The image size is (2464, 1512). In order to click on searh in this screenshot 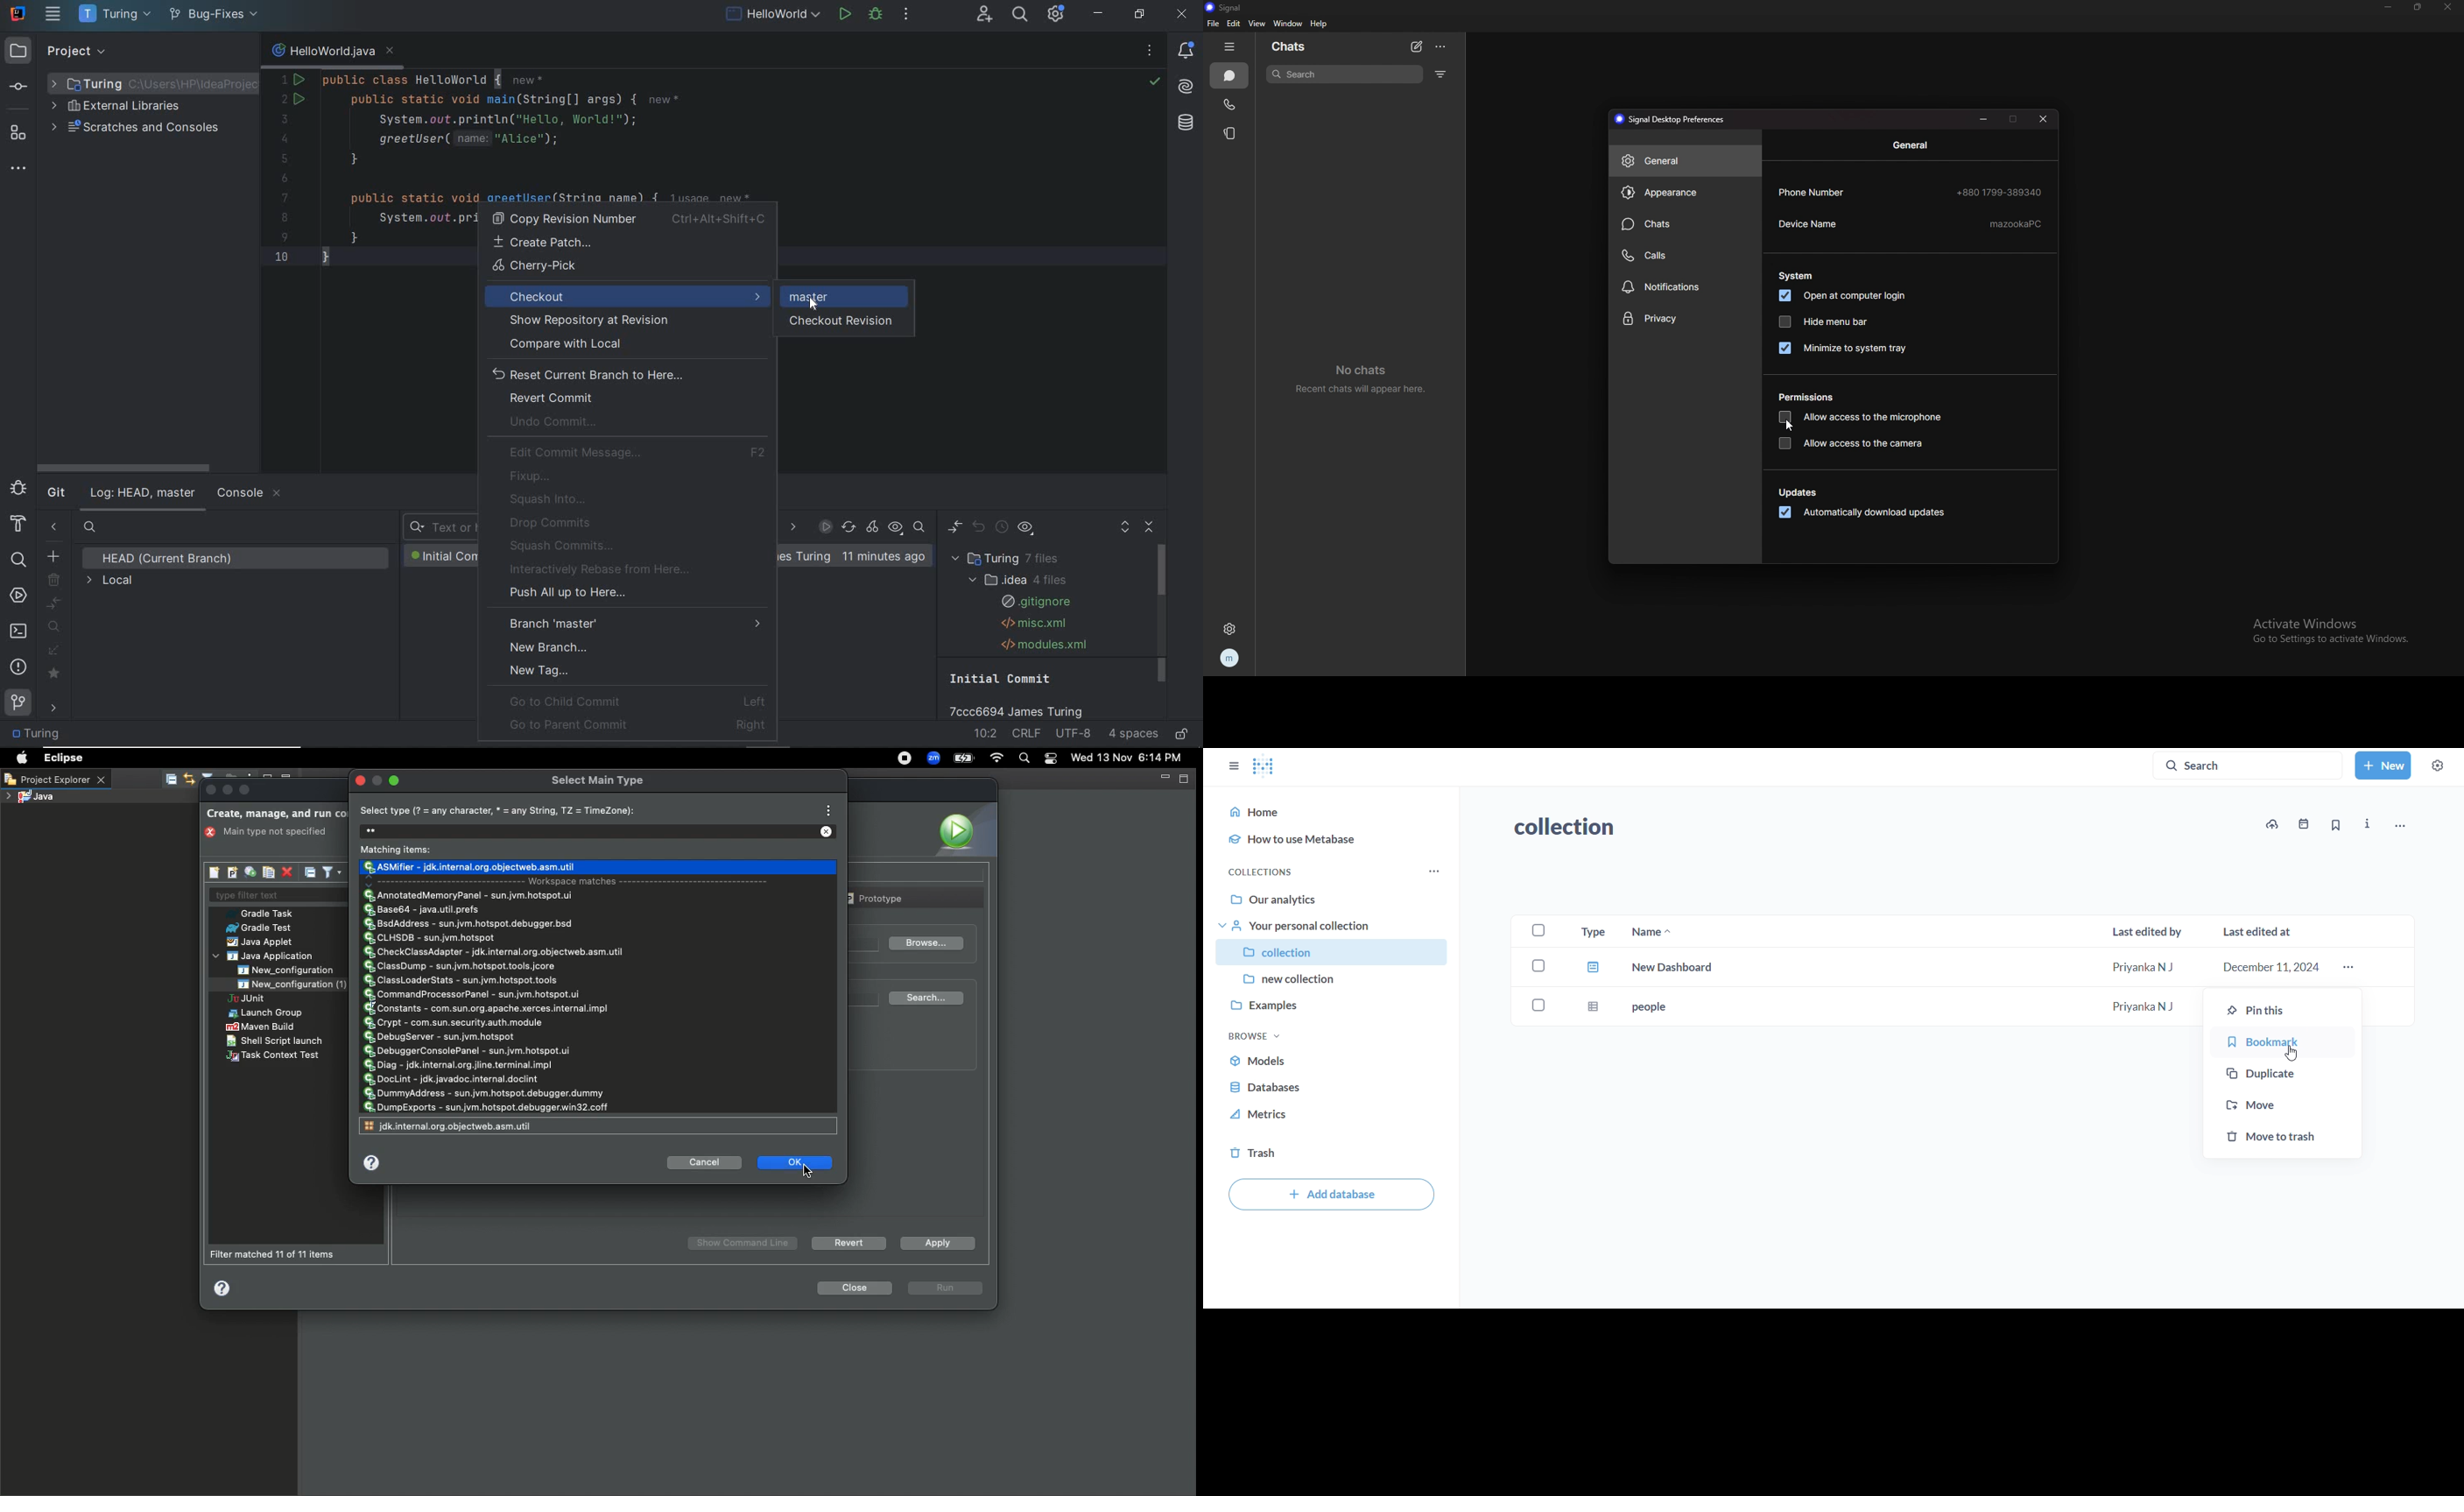, I will do `click(90, 529)`.